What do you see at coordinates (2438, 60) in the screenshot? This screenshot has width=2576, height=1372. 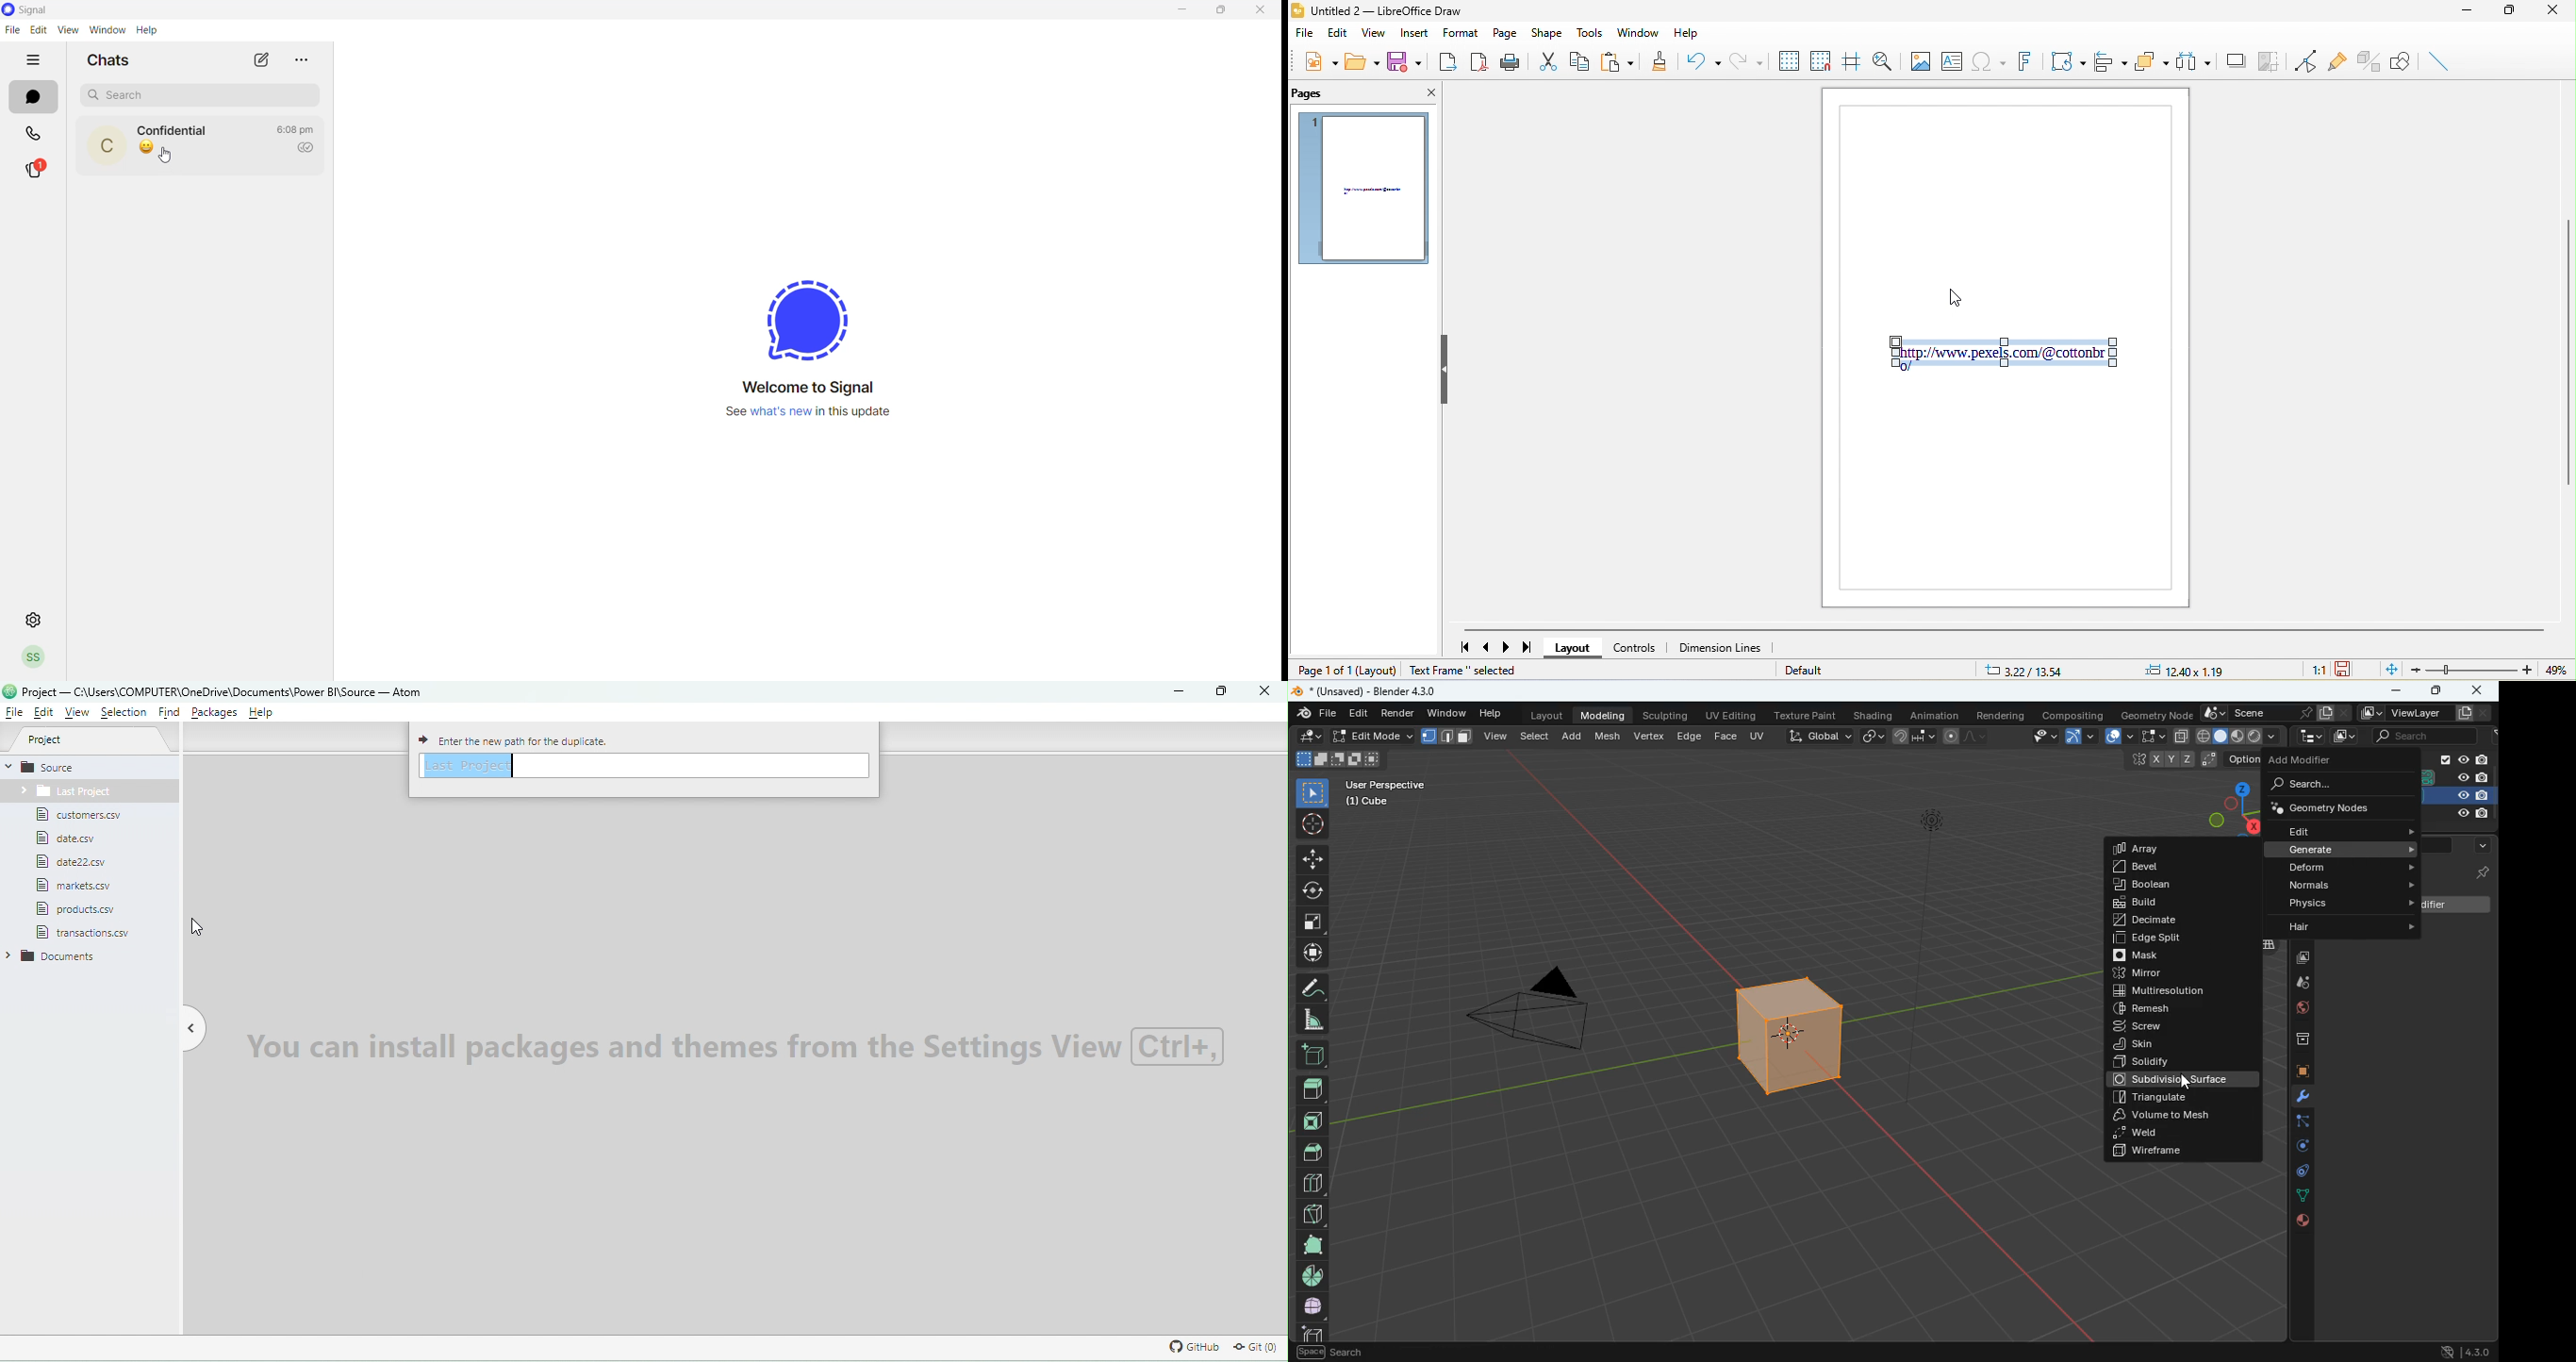 I see `insert line` at bounding box center [2438, 60].